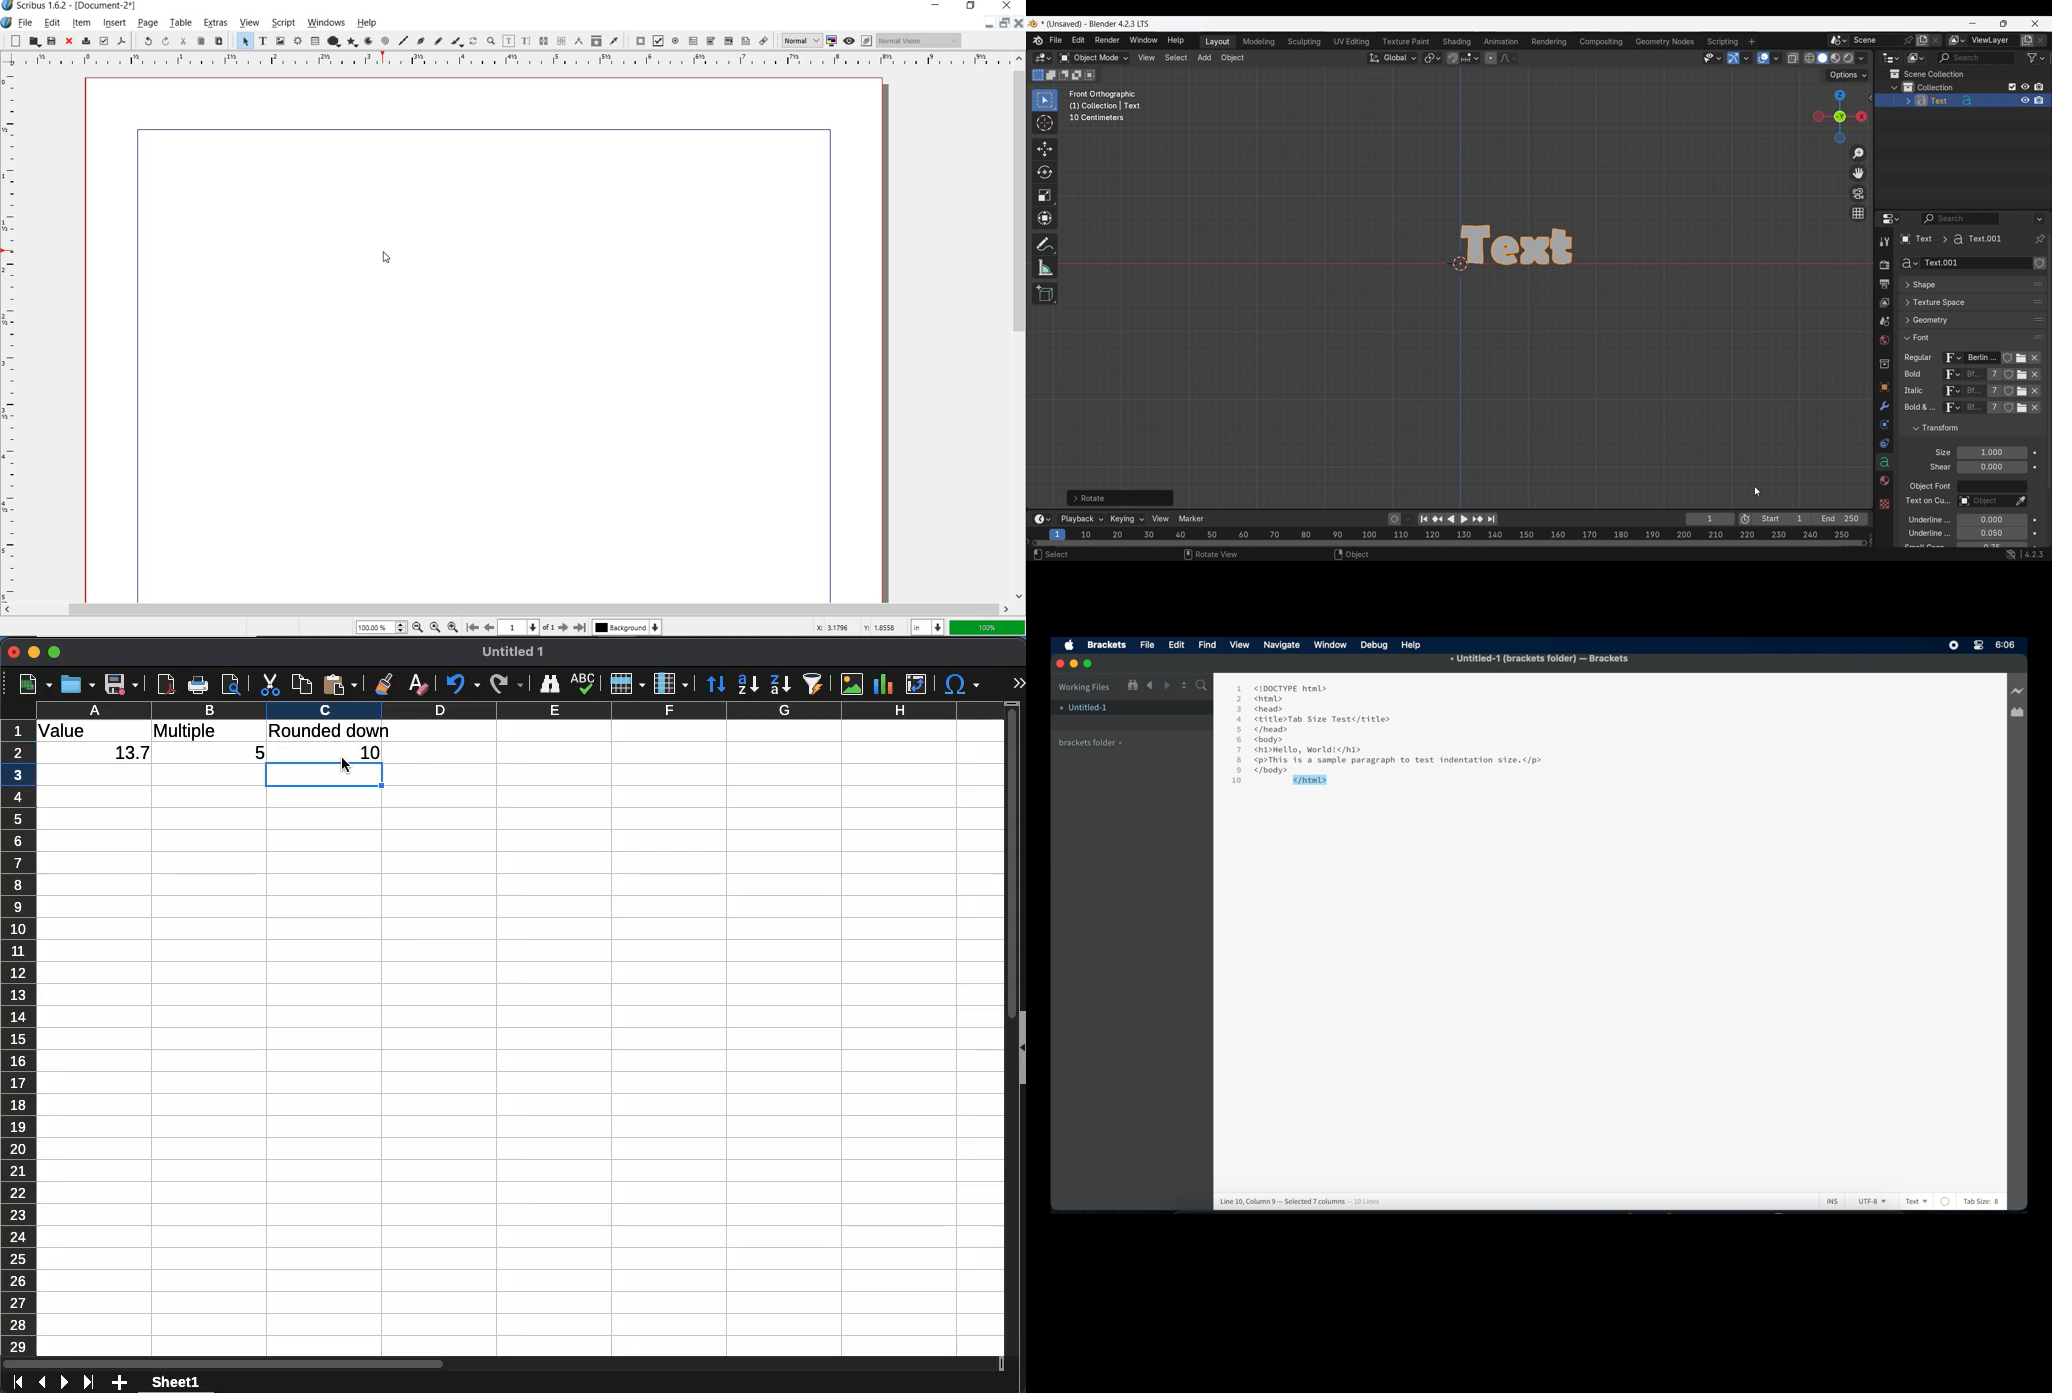  Describe the element at coordinates (232, 686) in the screenshot. I see `print preview` at that location.